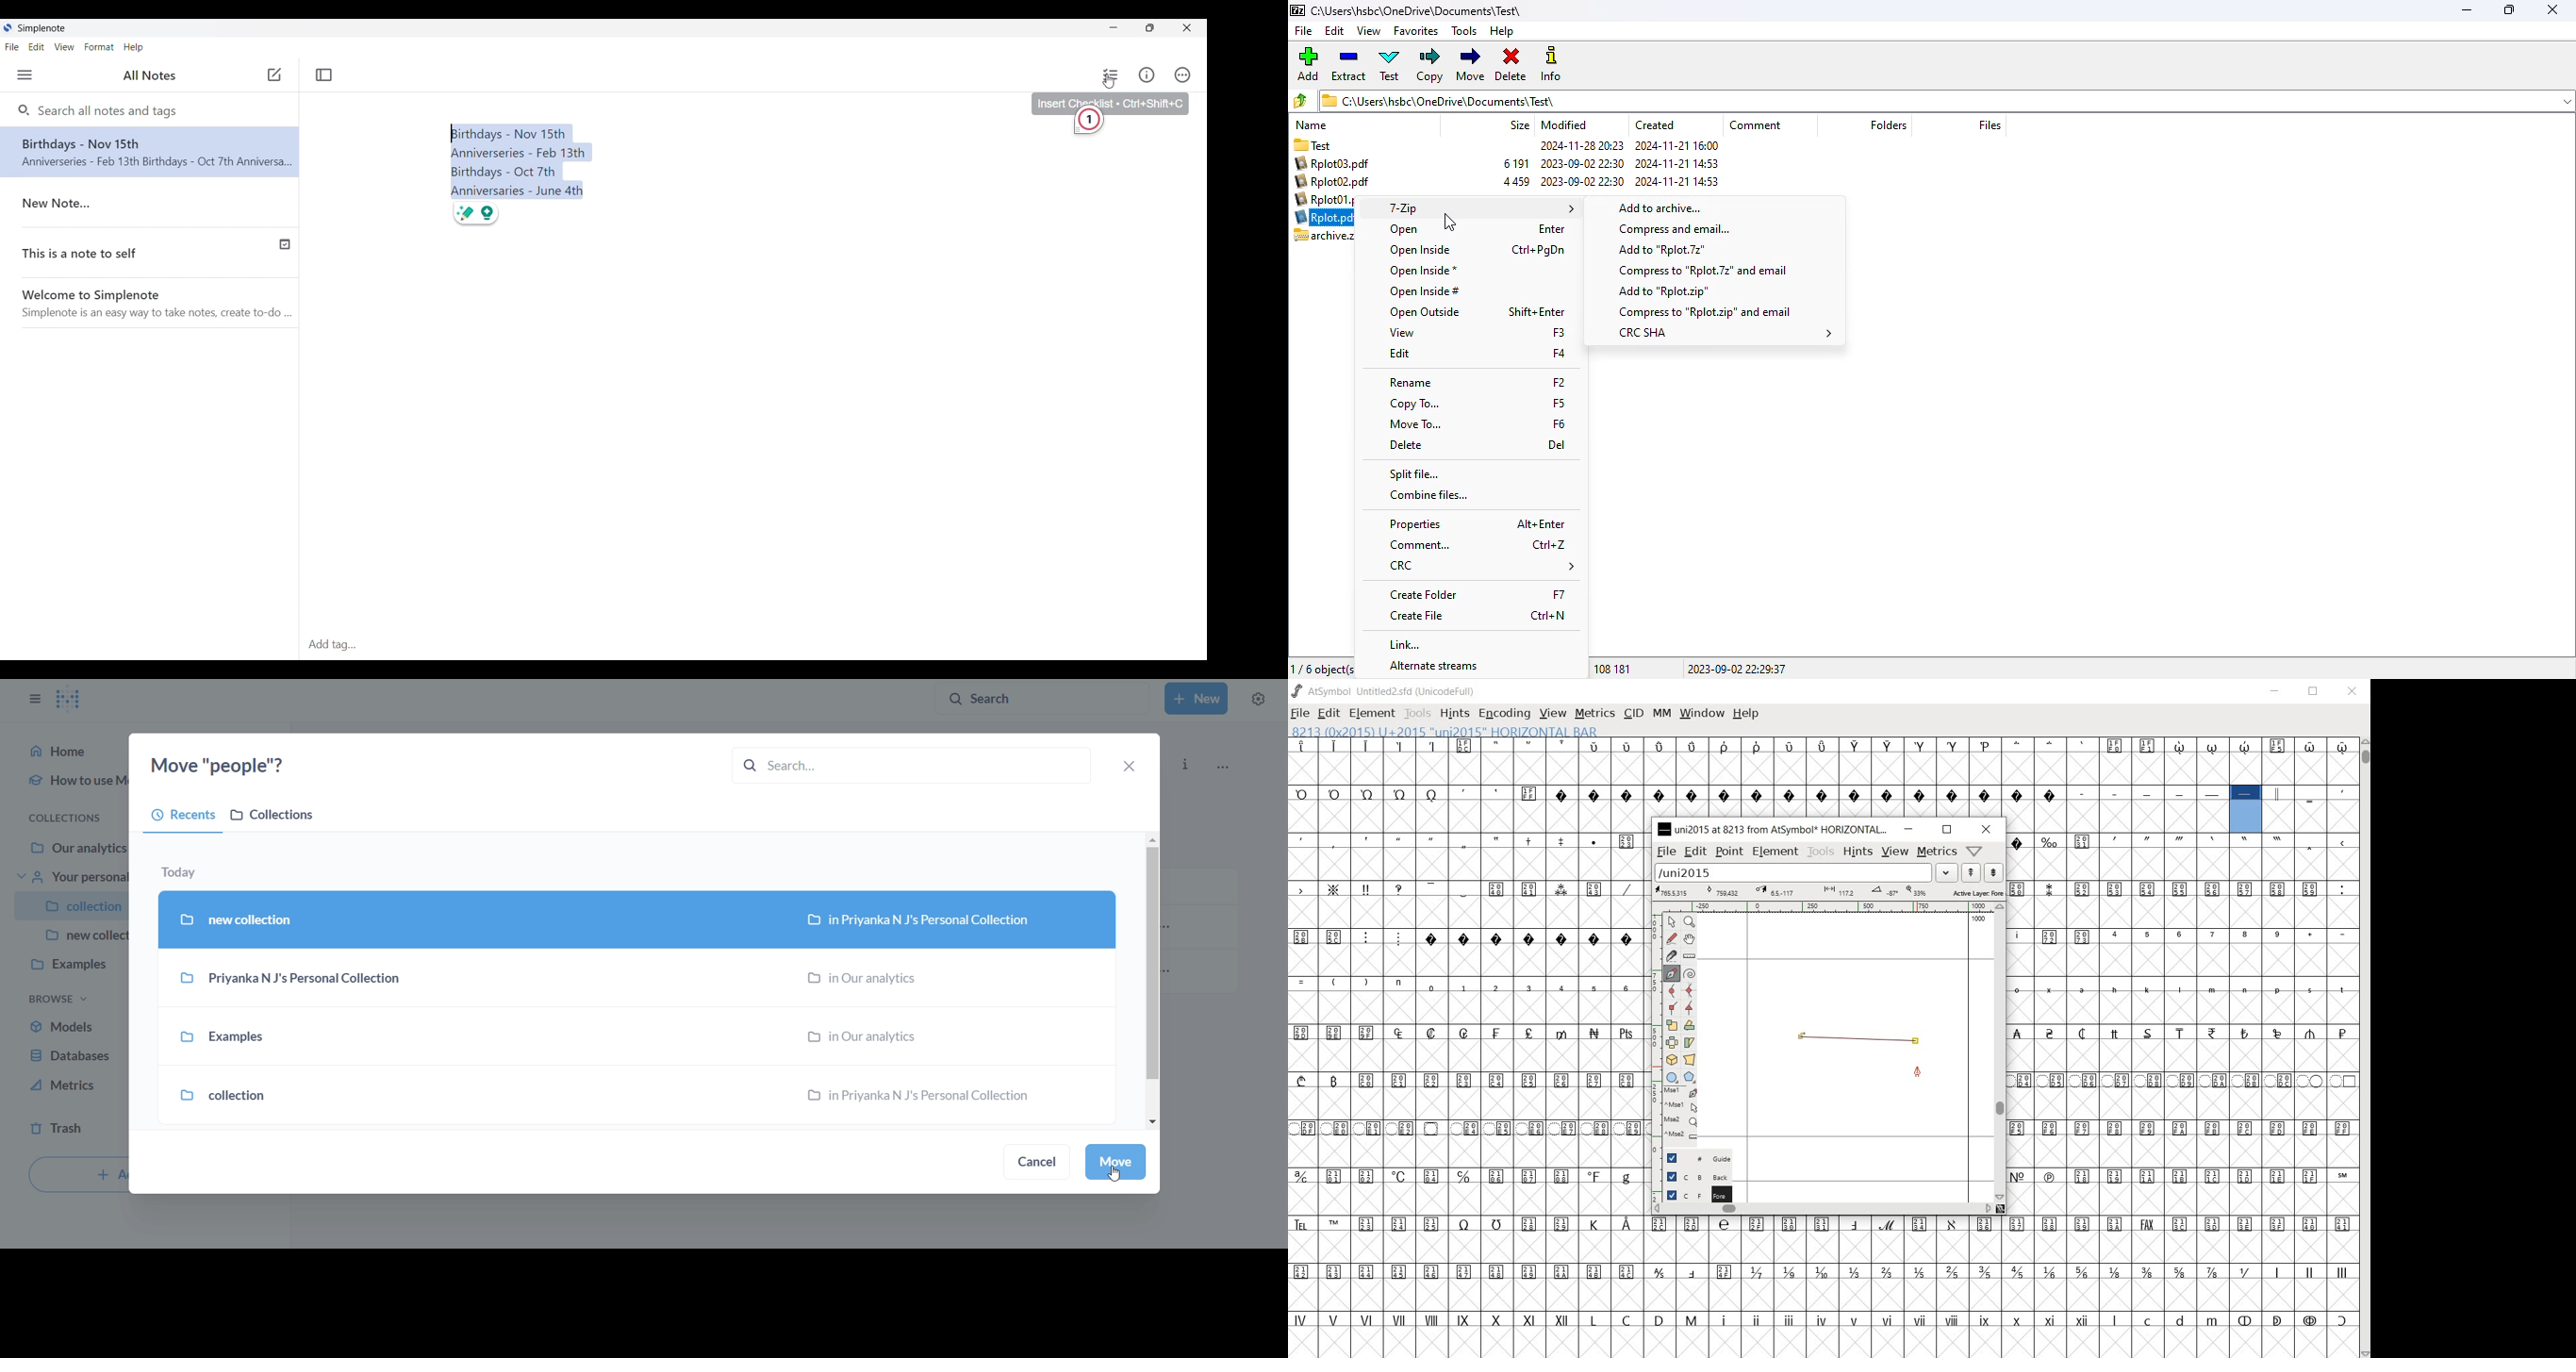  What do you see at coordinates (2469, 10) in the screenshot?
I see `minimize` at bounding box center [2469, 10].